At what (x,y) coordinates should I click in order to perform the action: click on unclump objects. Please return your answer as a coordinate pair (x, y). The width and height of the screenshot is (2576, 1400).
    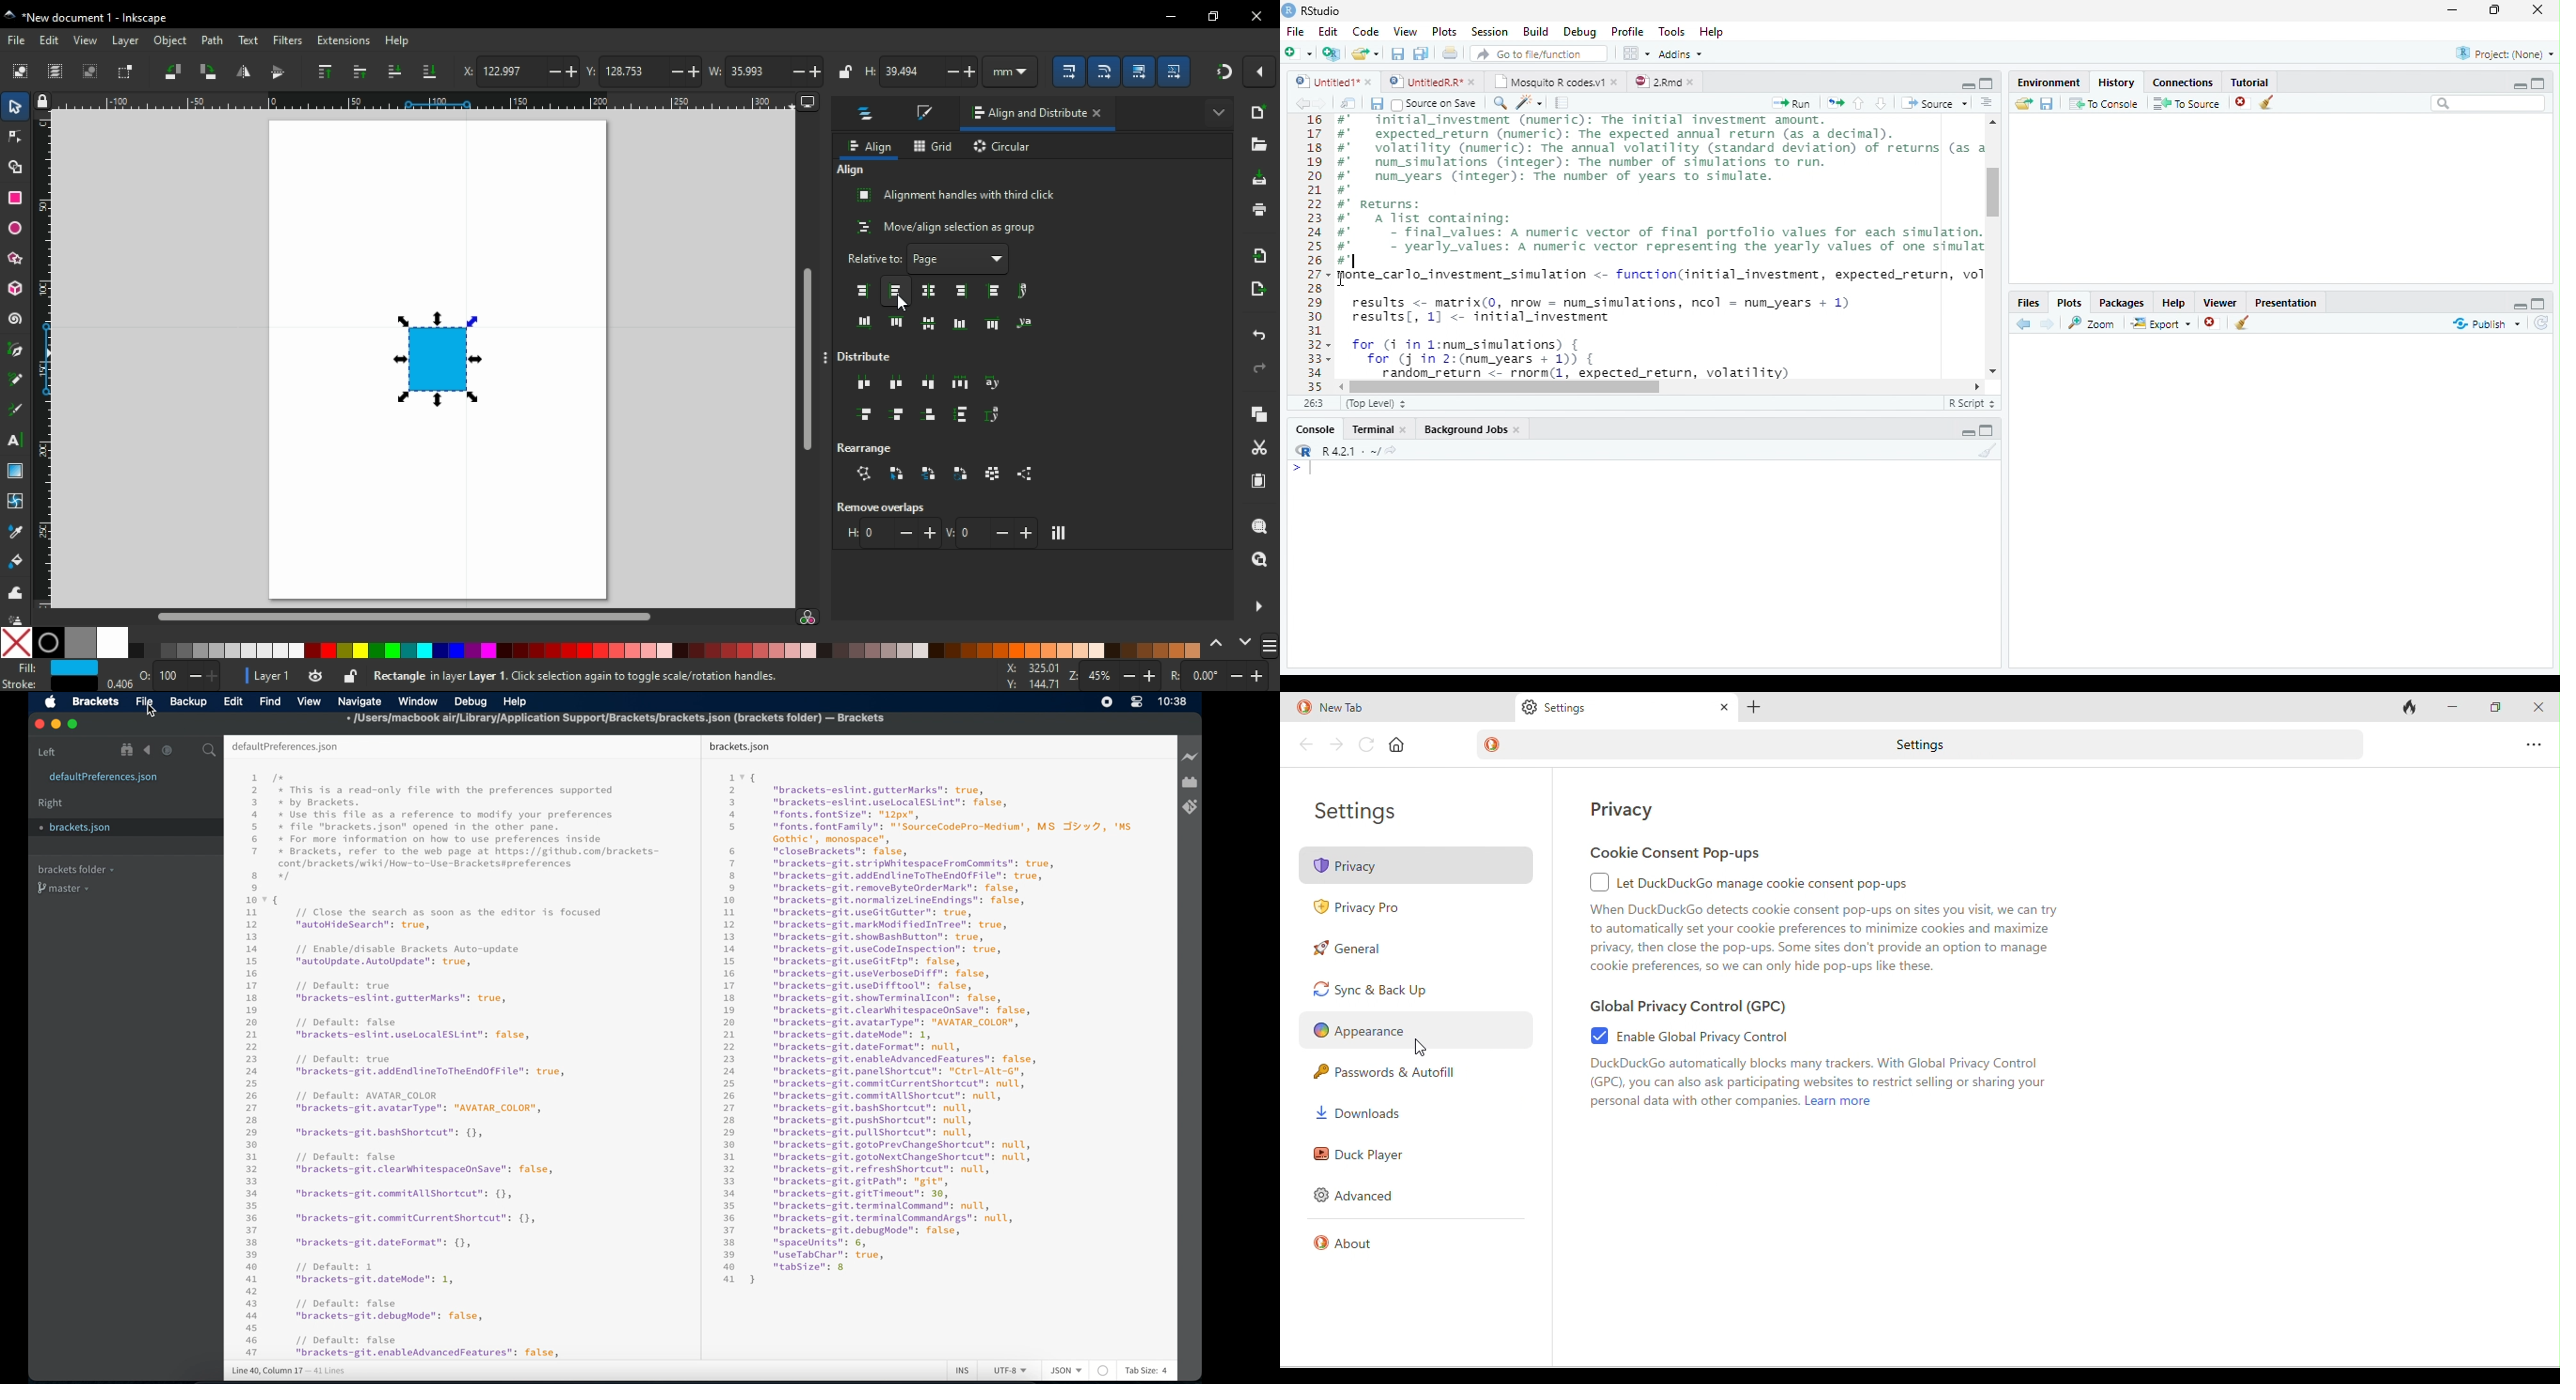
    Looking at the image, I should click on (1024, 473).